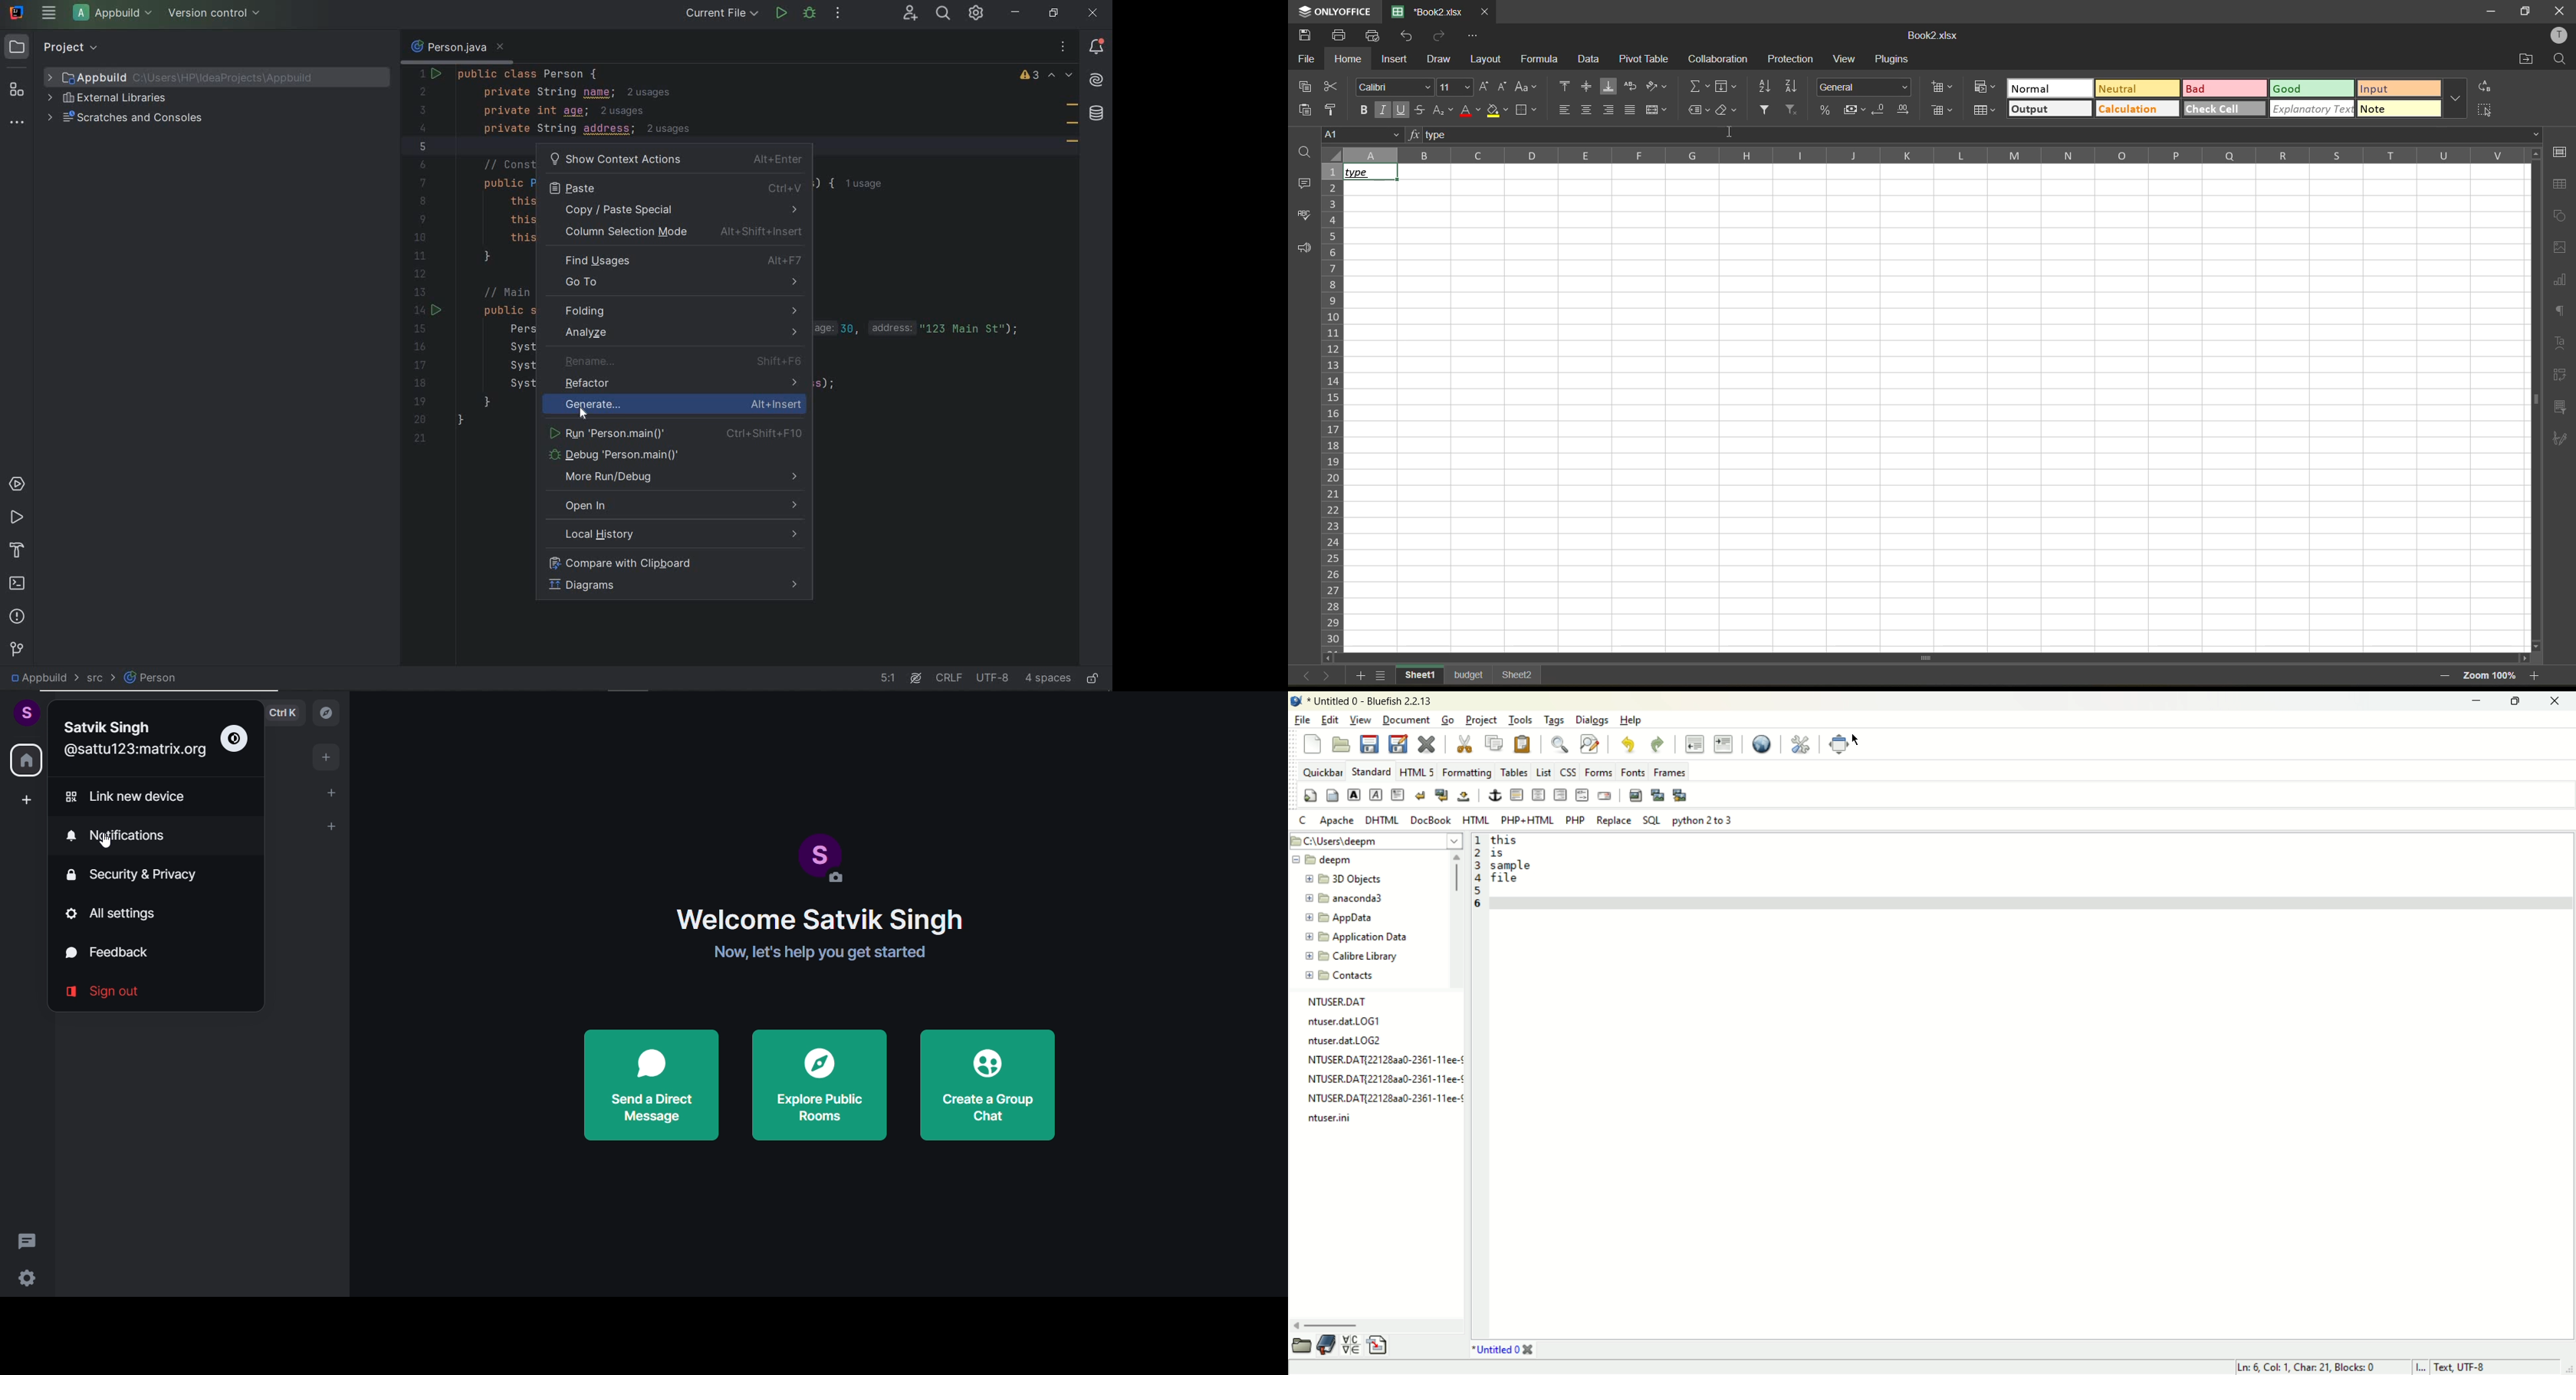 The width and height of the screenshot is (2576, 1400). Describe the element at coordinates (1450, 719) in the screenshot. I see `go` at that location.